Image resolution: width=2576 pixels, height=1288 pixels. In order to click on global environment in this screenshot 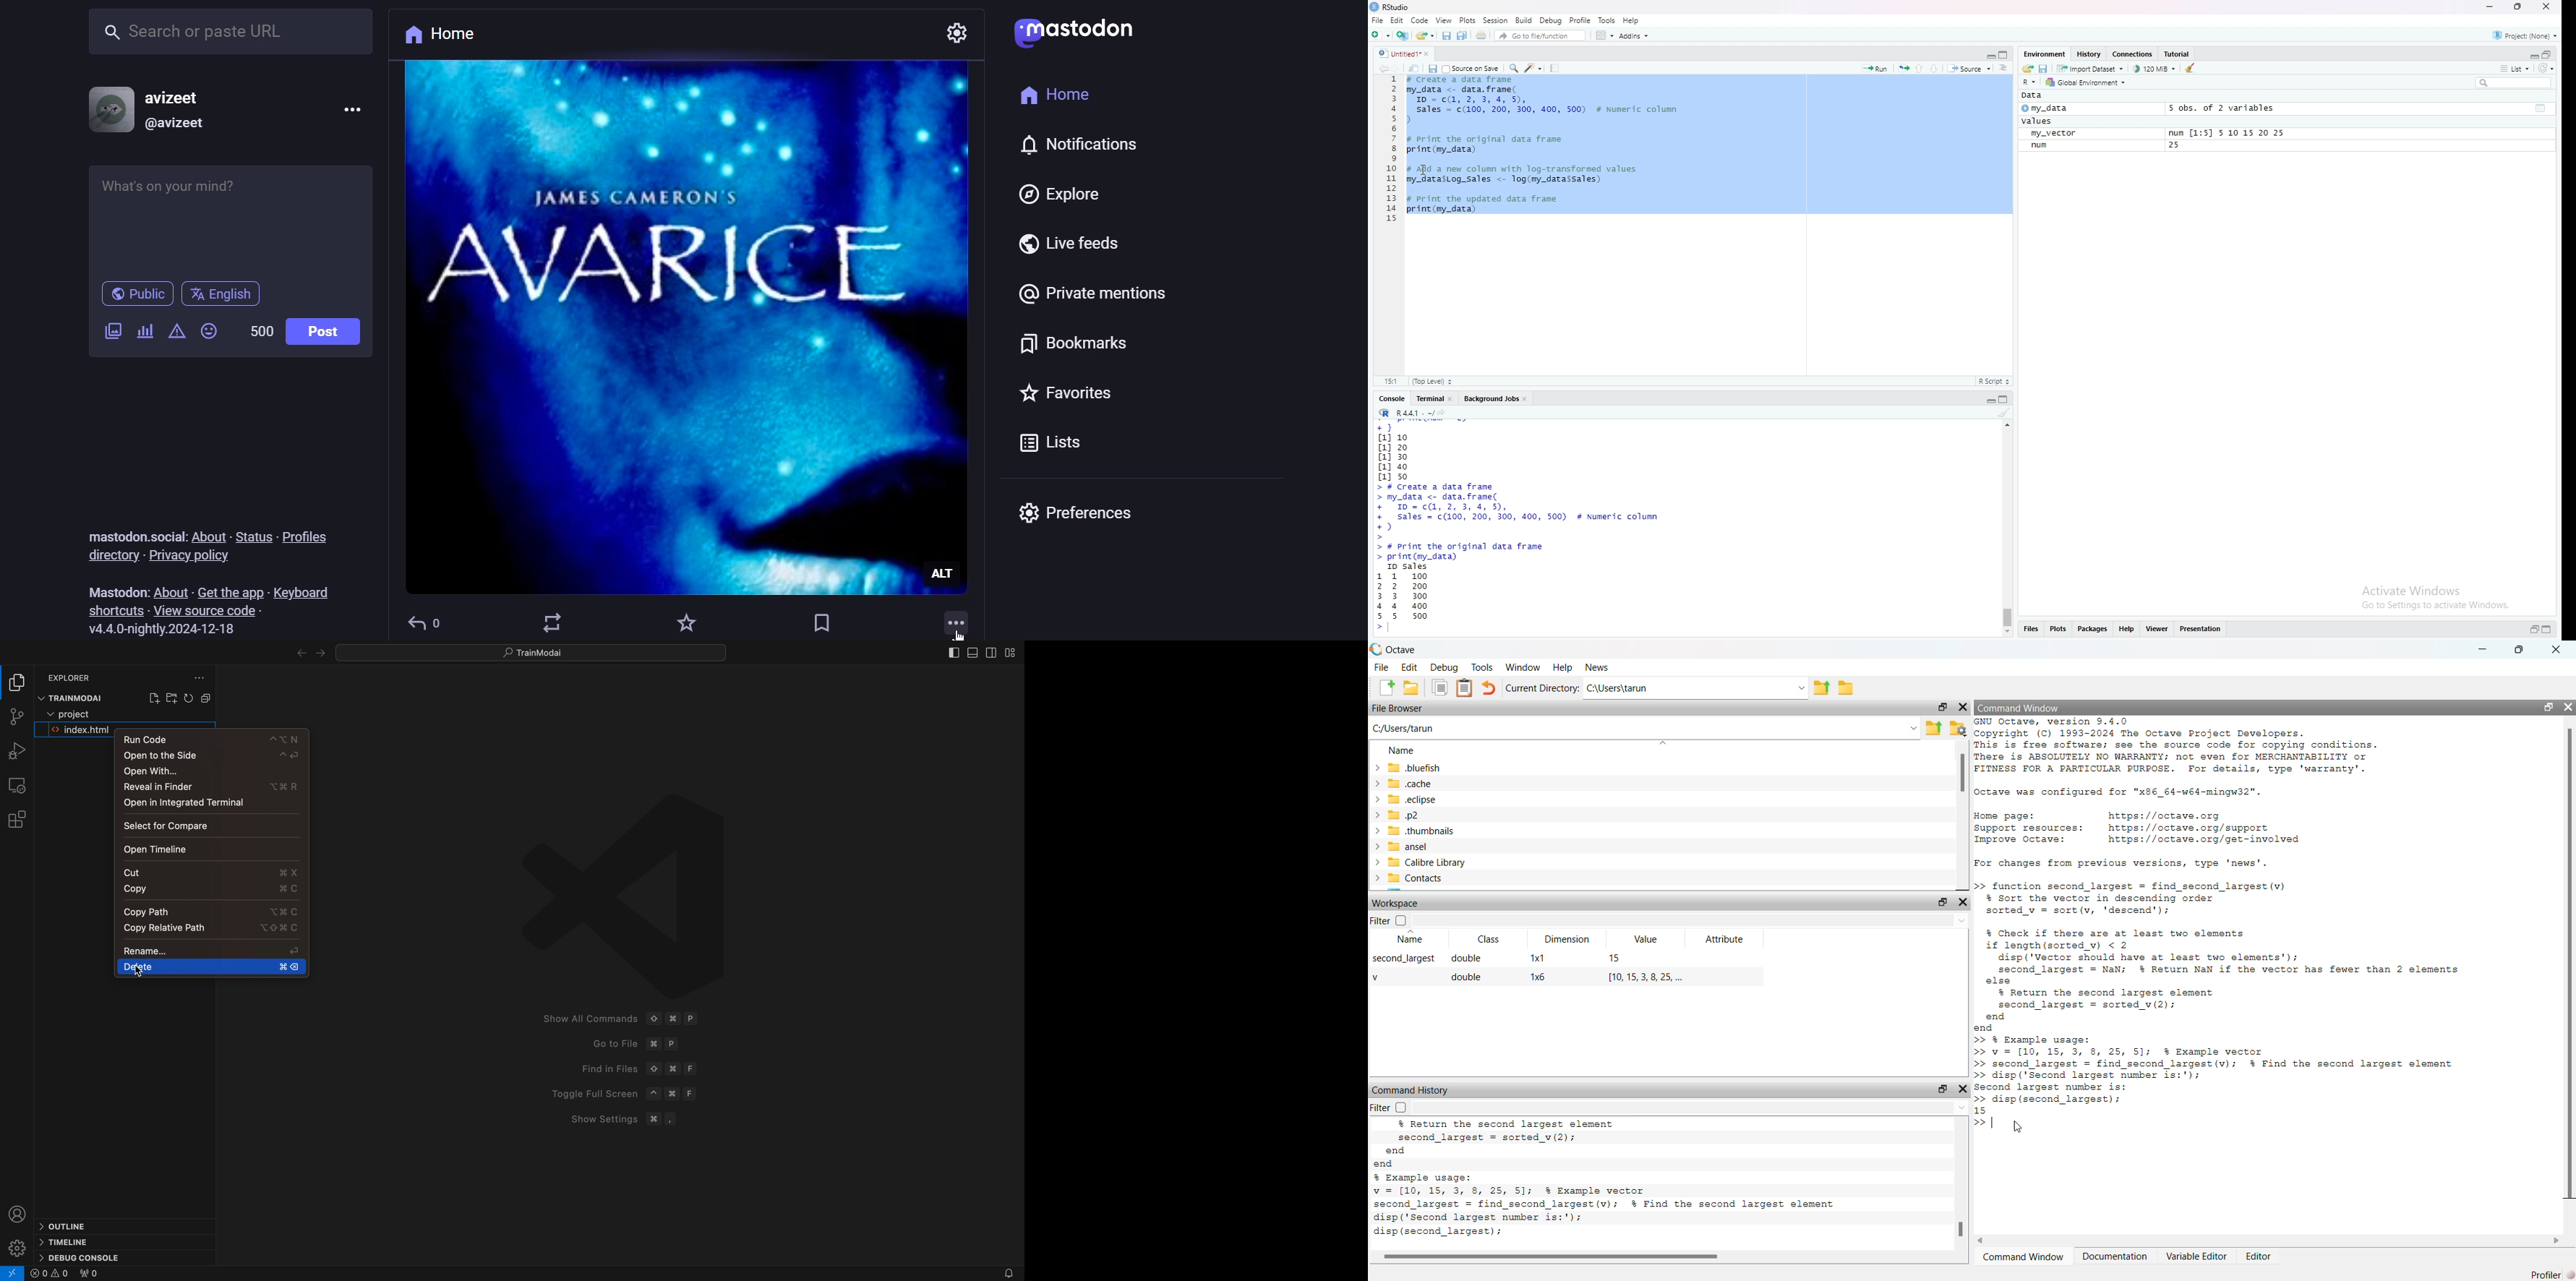, I will do `click(2091, 84)`.